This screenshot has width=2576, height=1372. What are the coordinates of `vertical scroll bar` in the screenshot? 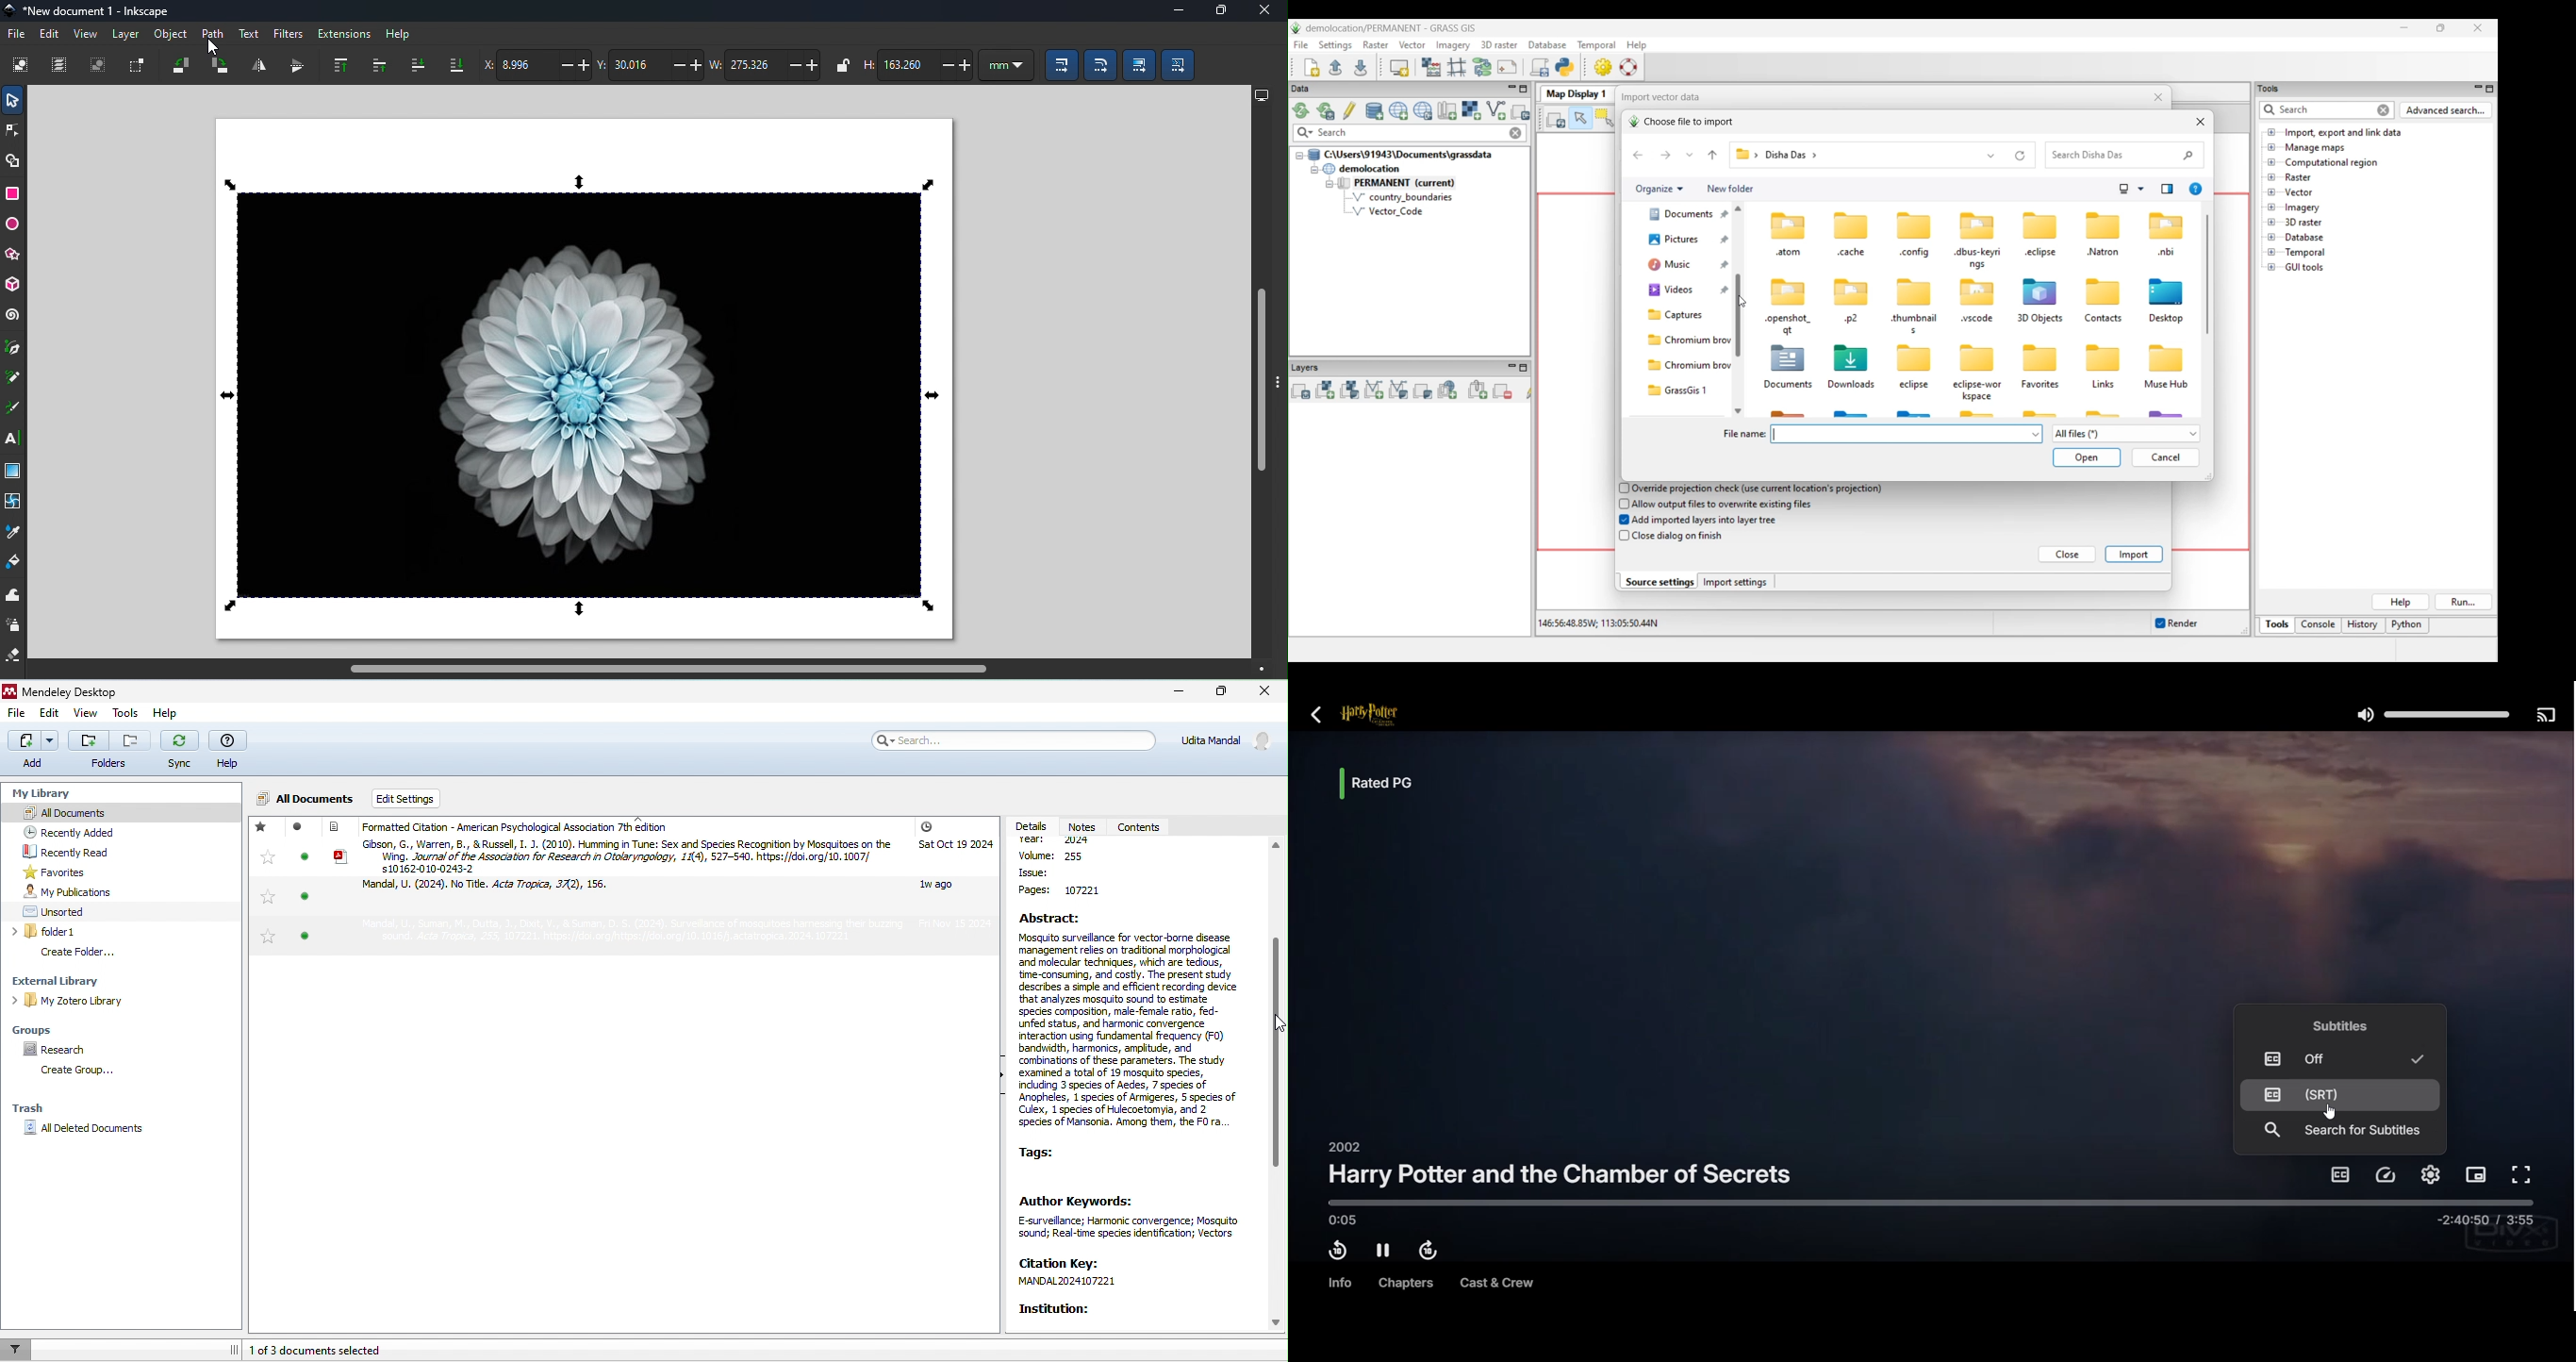 It's located at (1276, 1045).